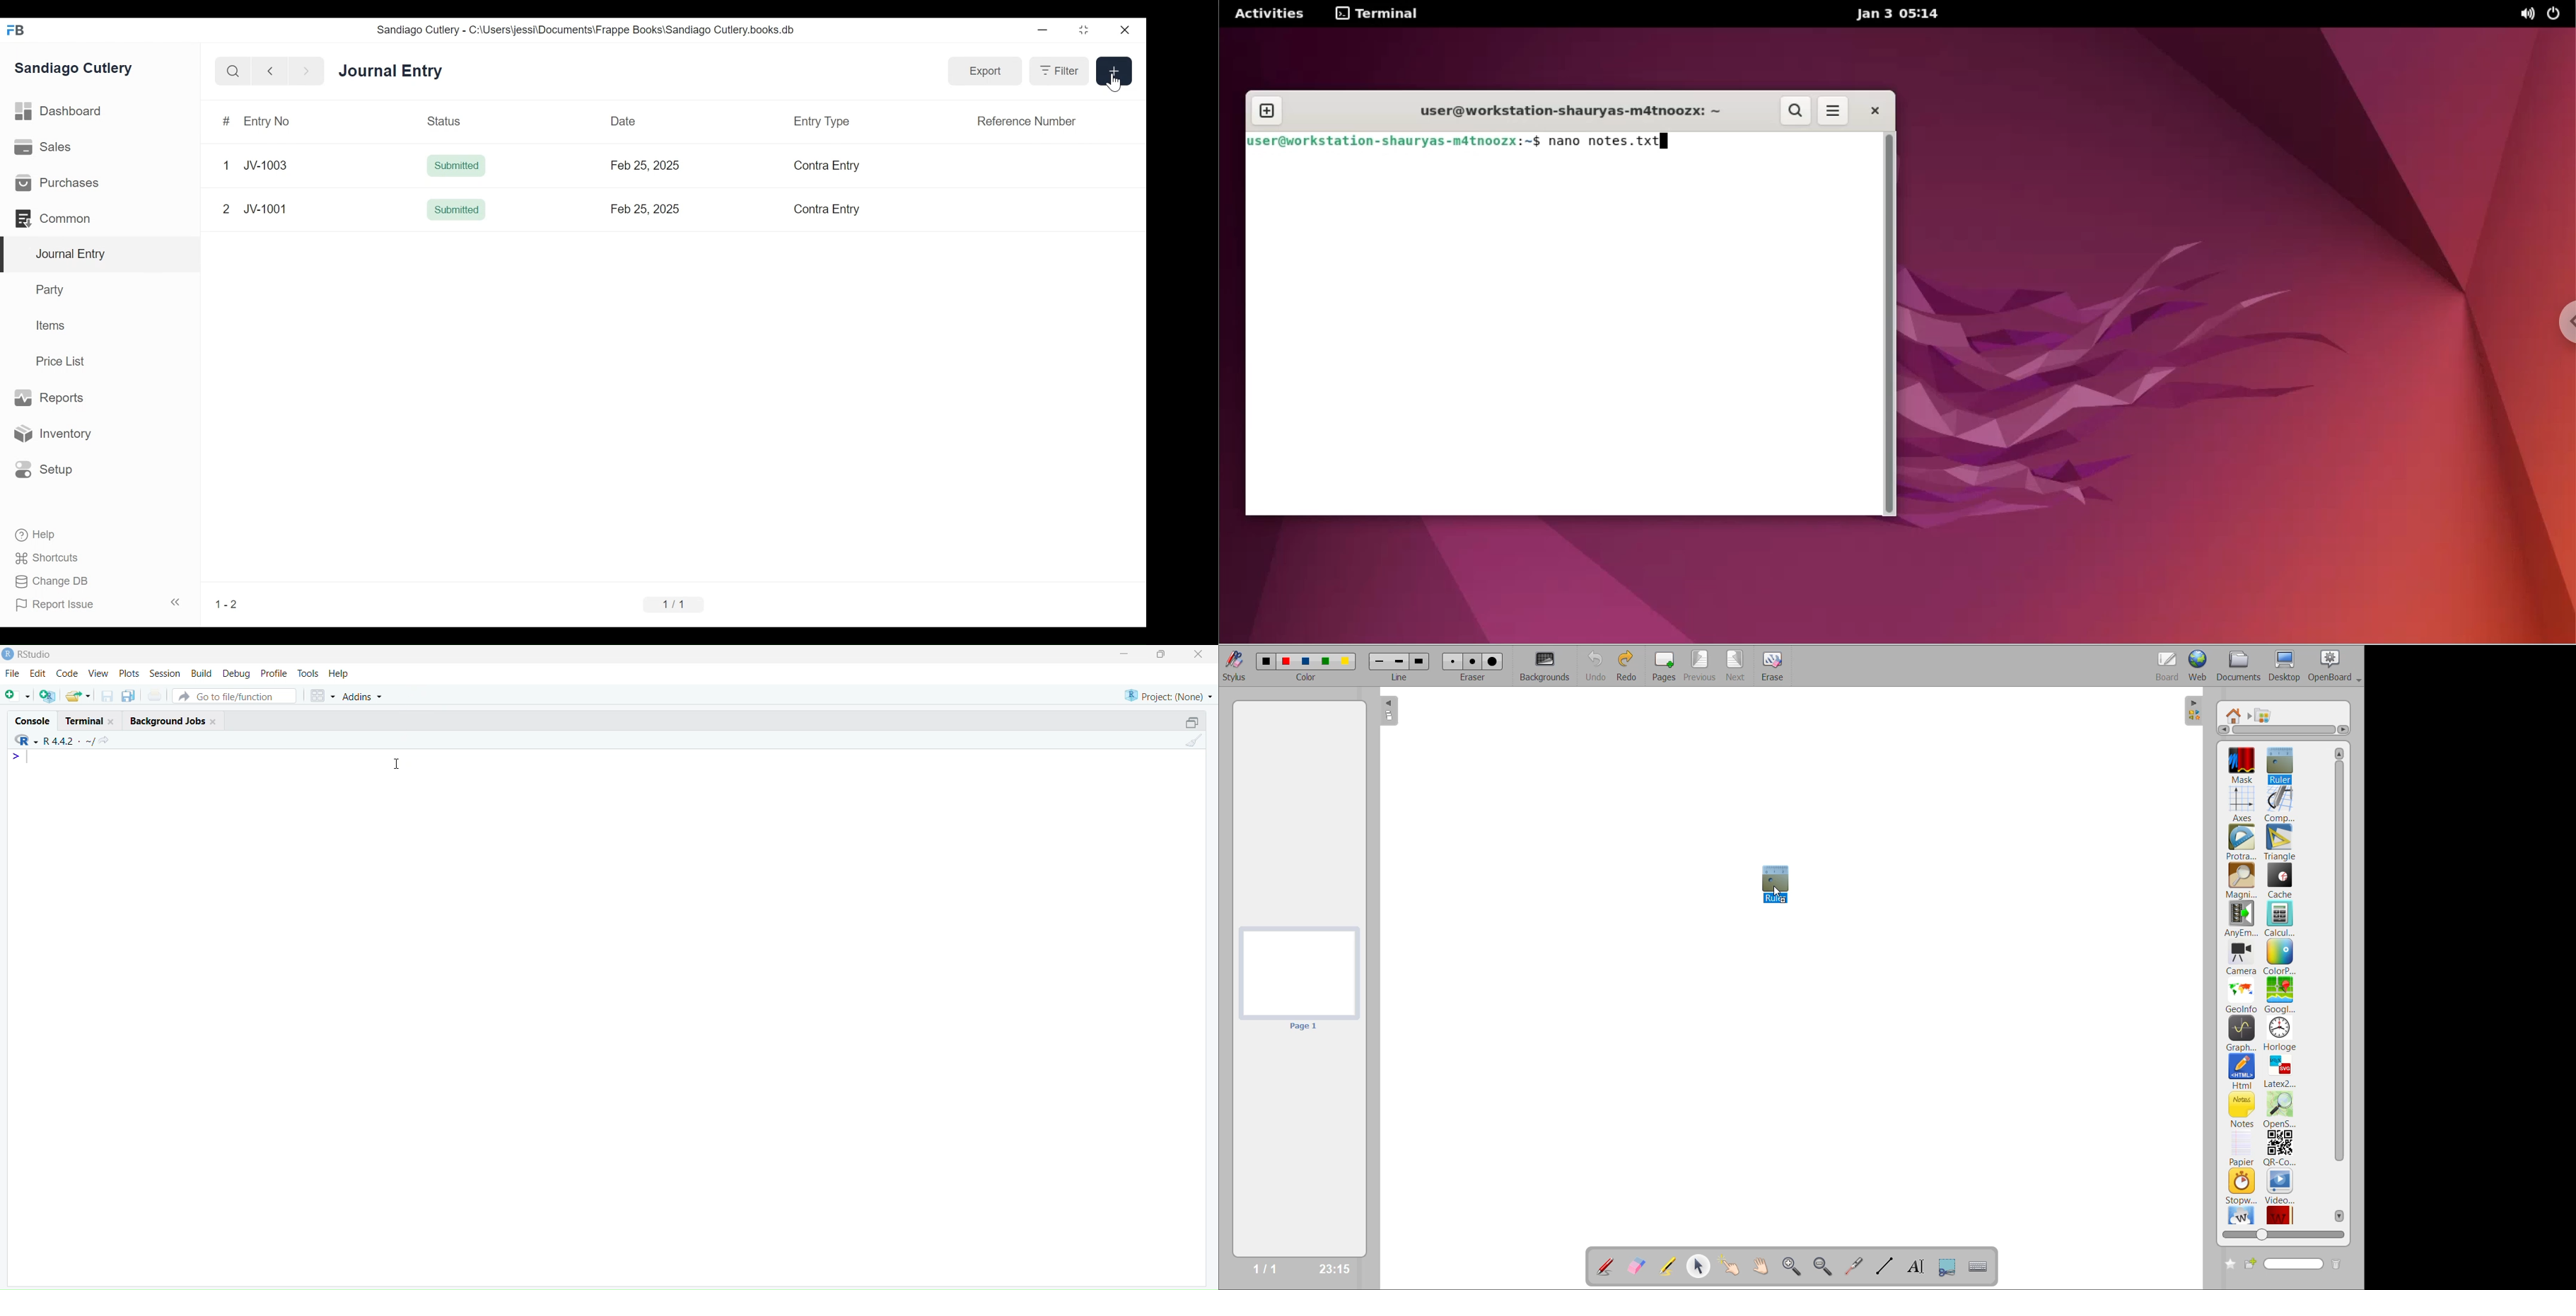 The width and height of the screenshot is (2576, 1316). I want to click on nano notes.txt, so click(1615, 144).